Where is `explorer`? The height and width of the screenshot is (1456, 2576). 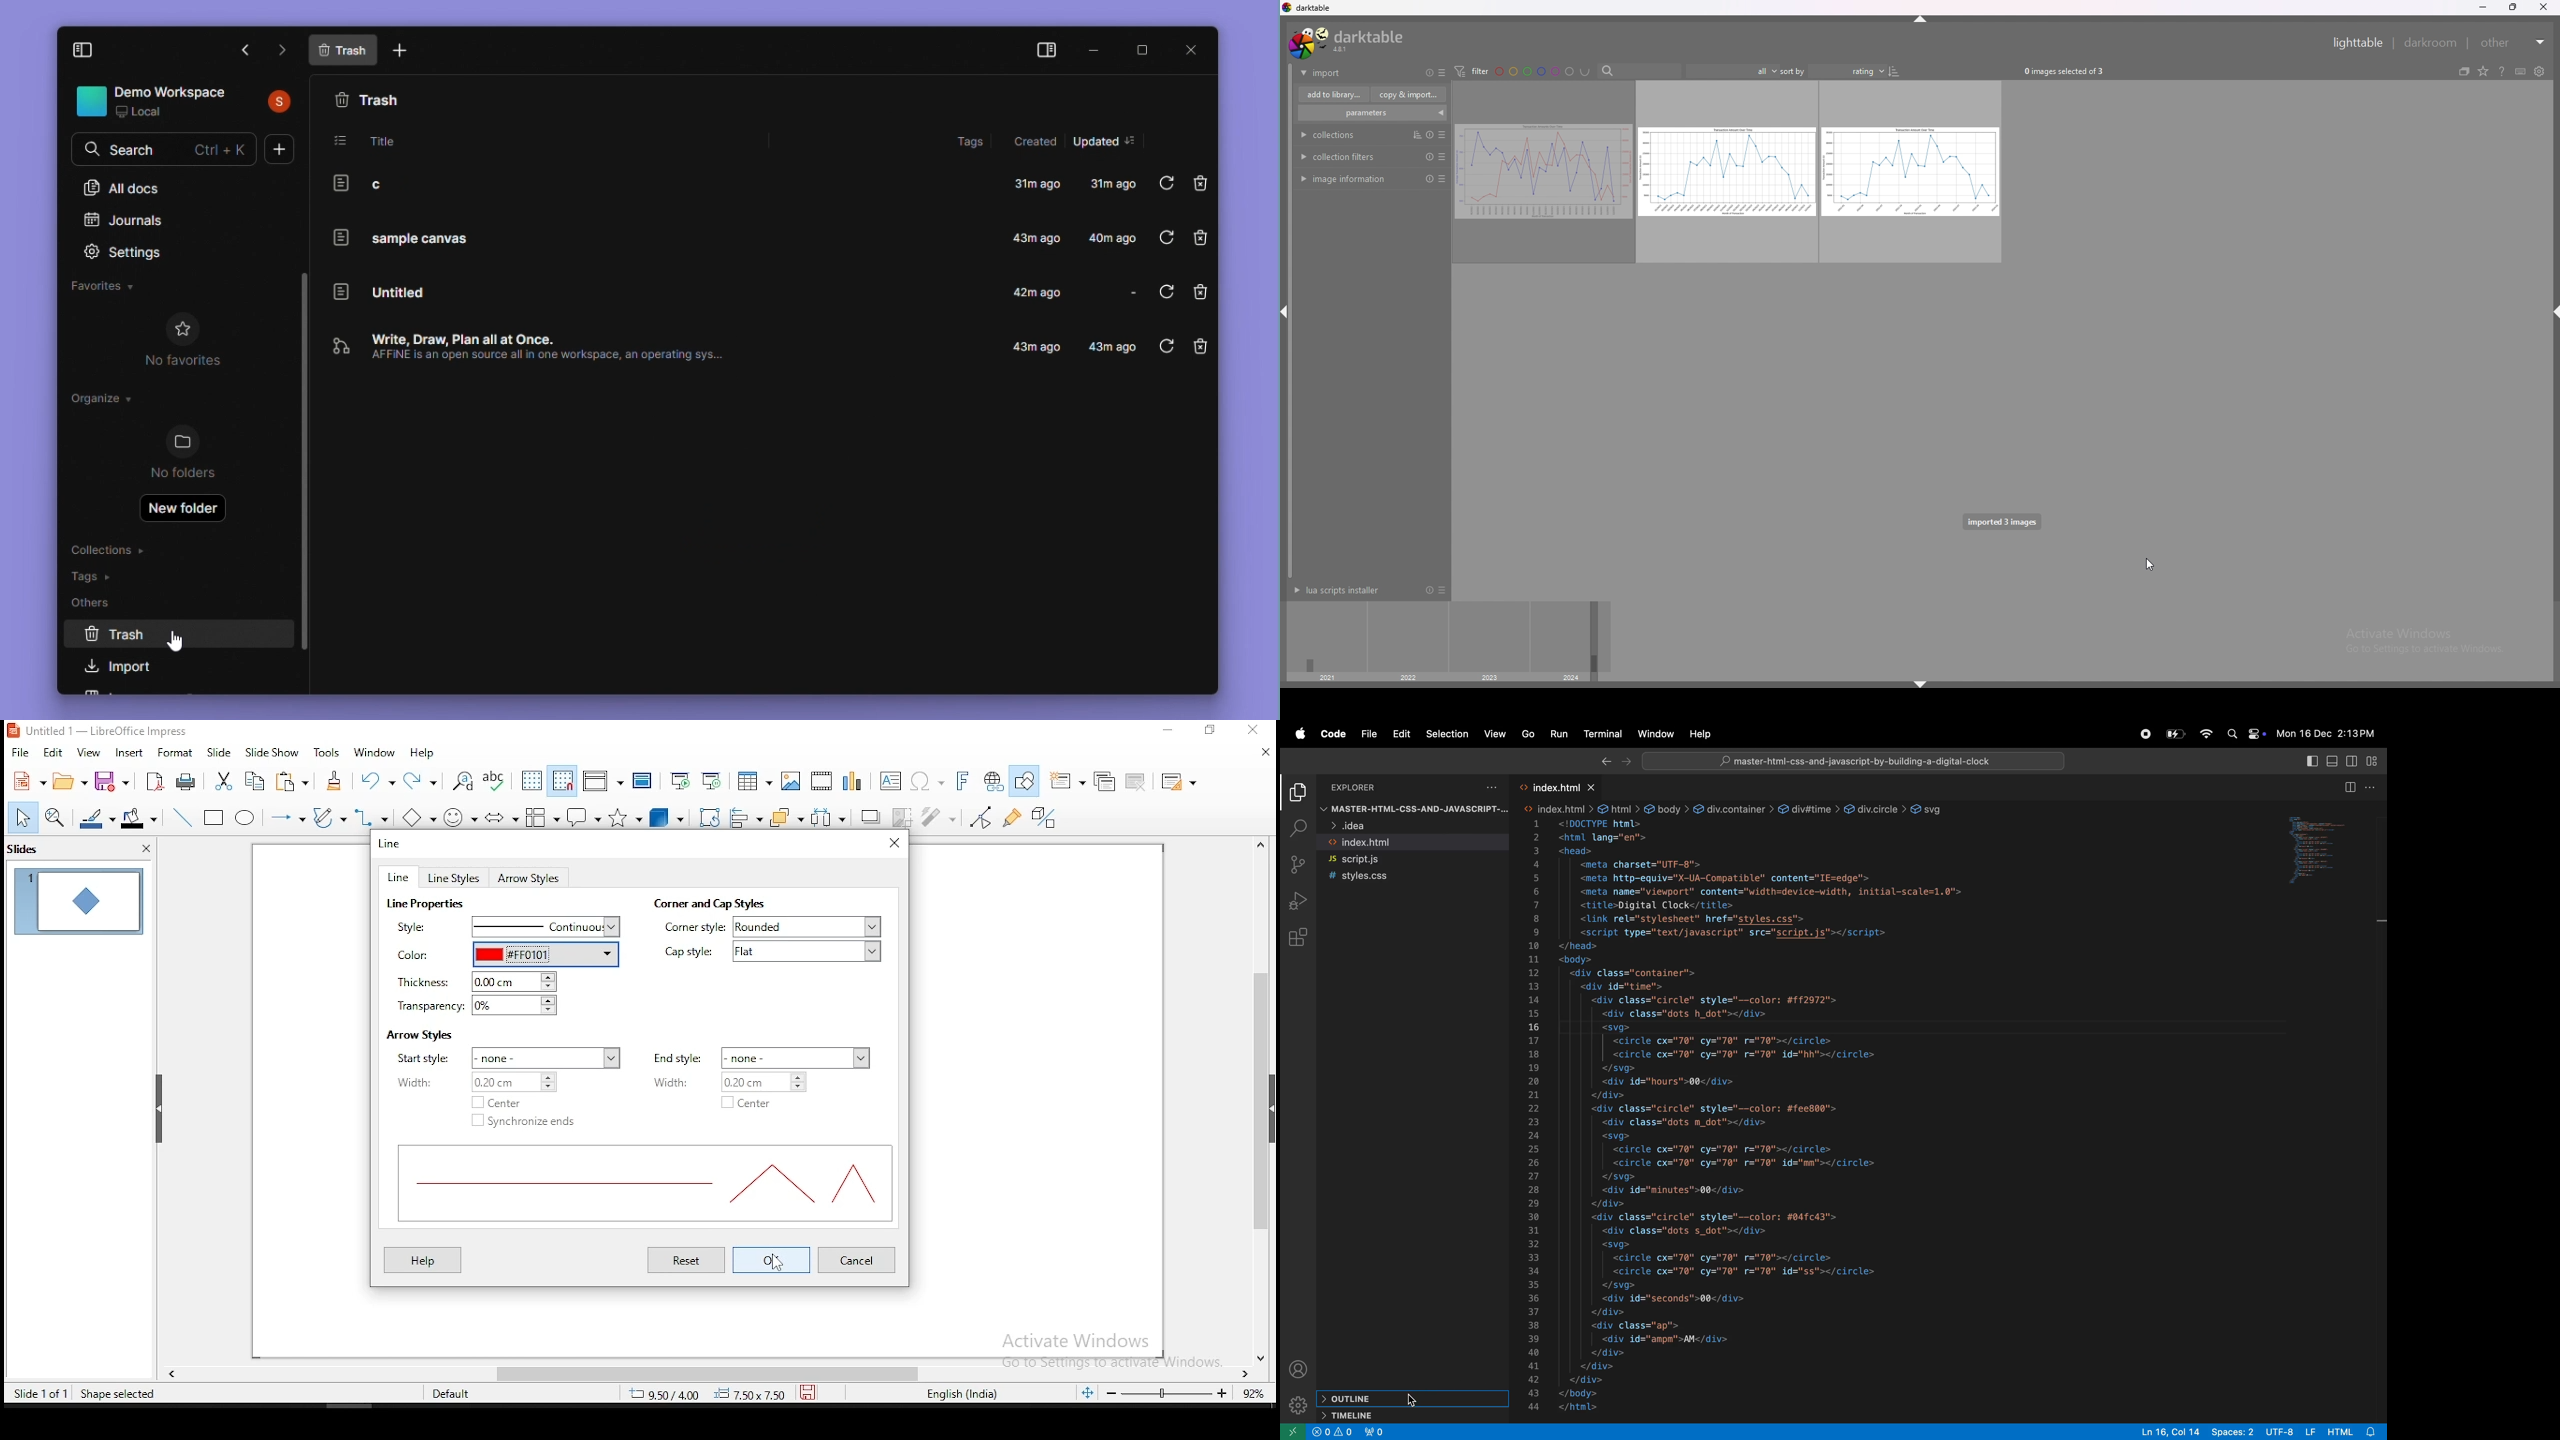
explorer is located at coordinates (1297, 793).